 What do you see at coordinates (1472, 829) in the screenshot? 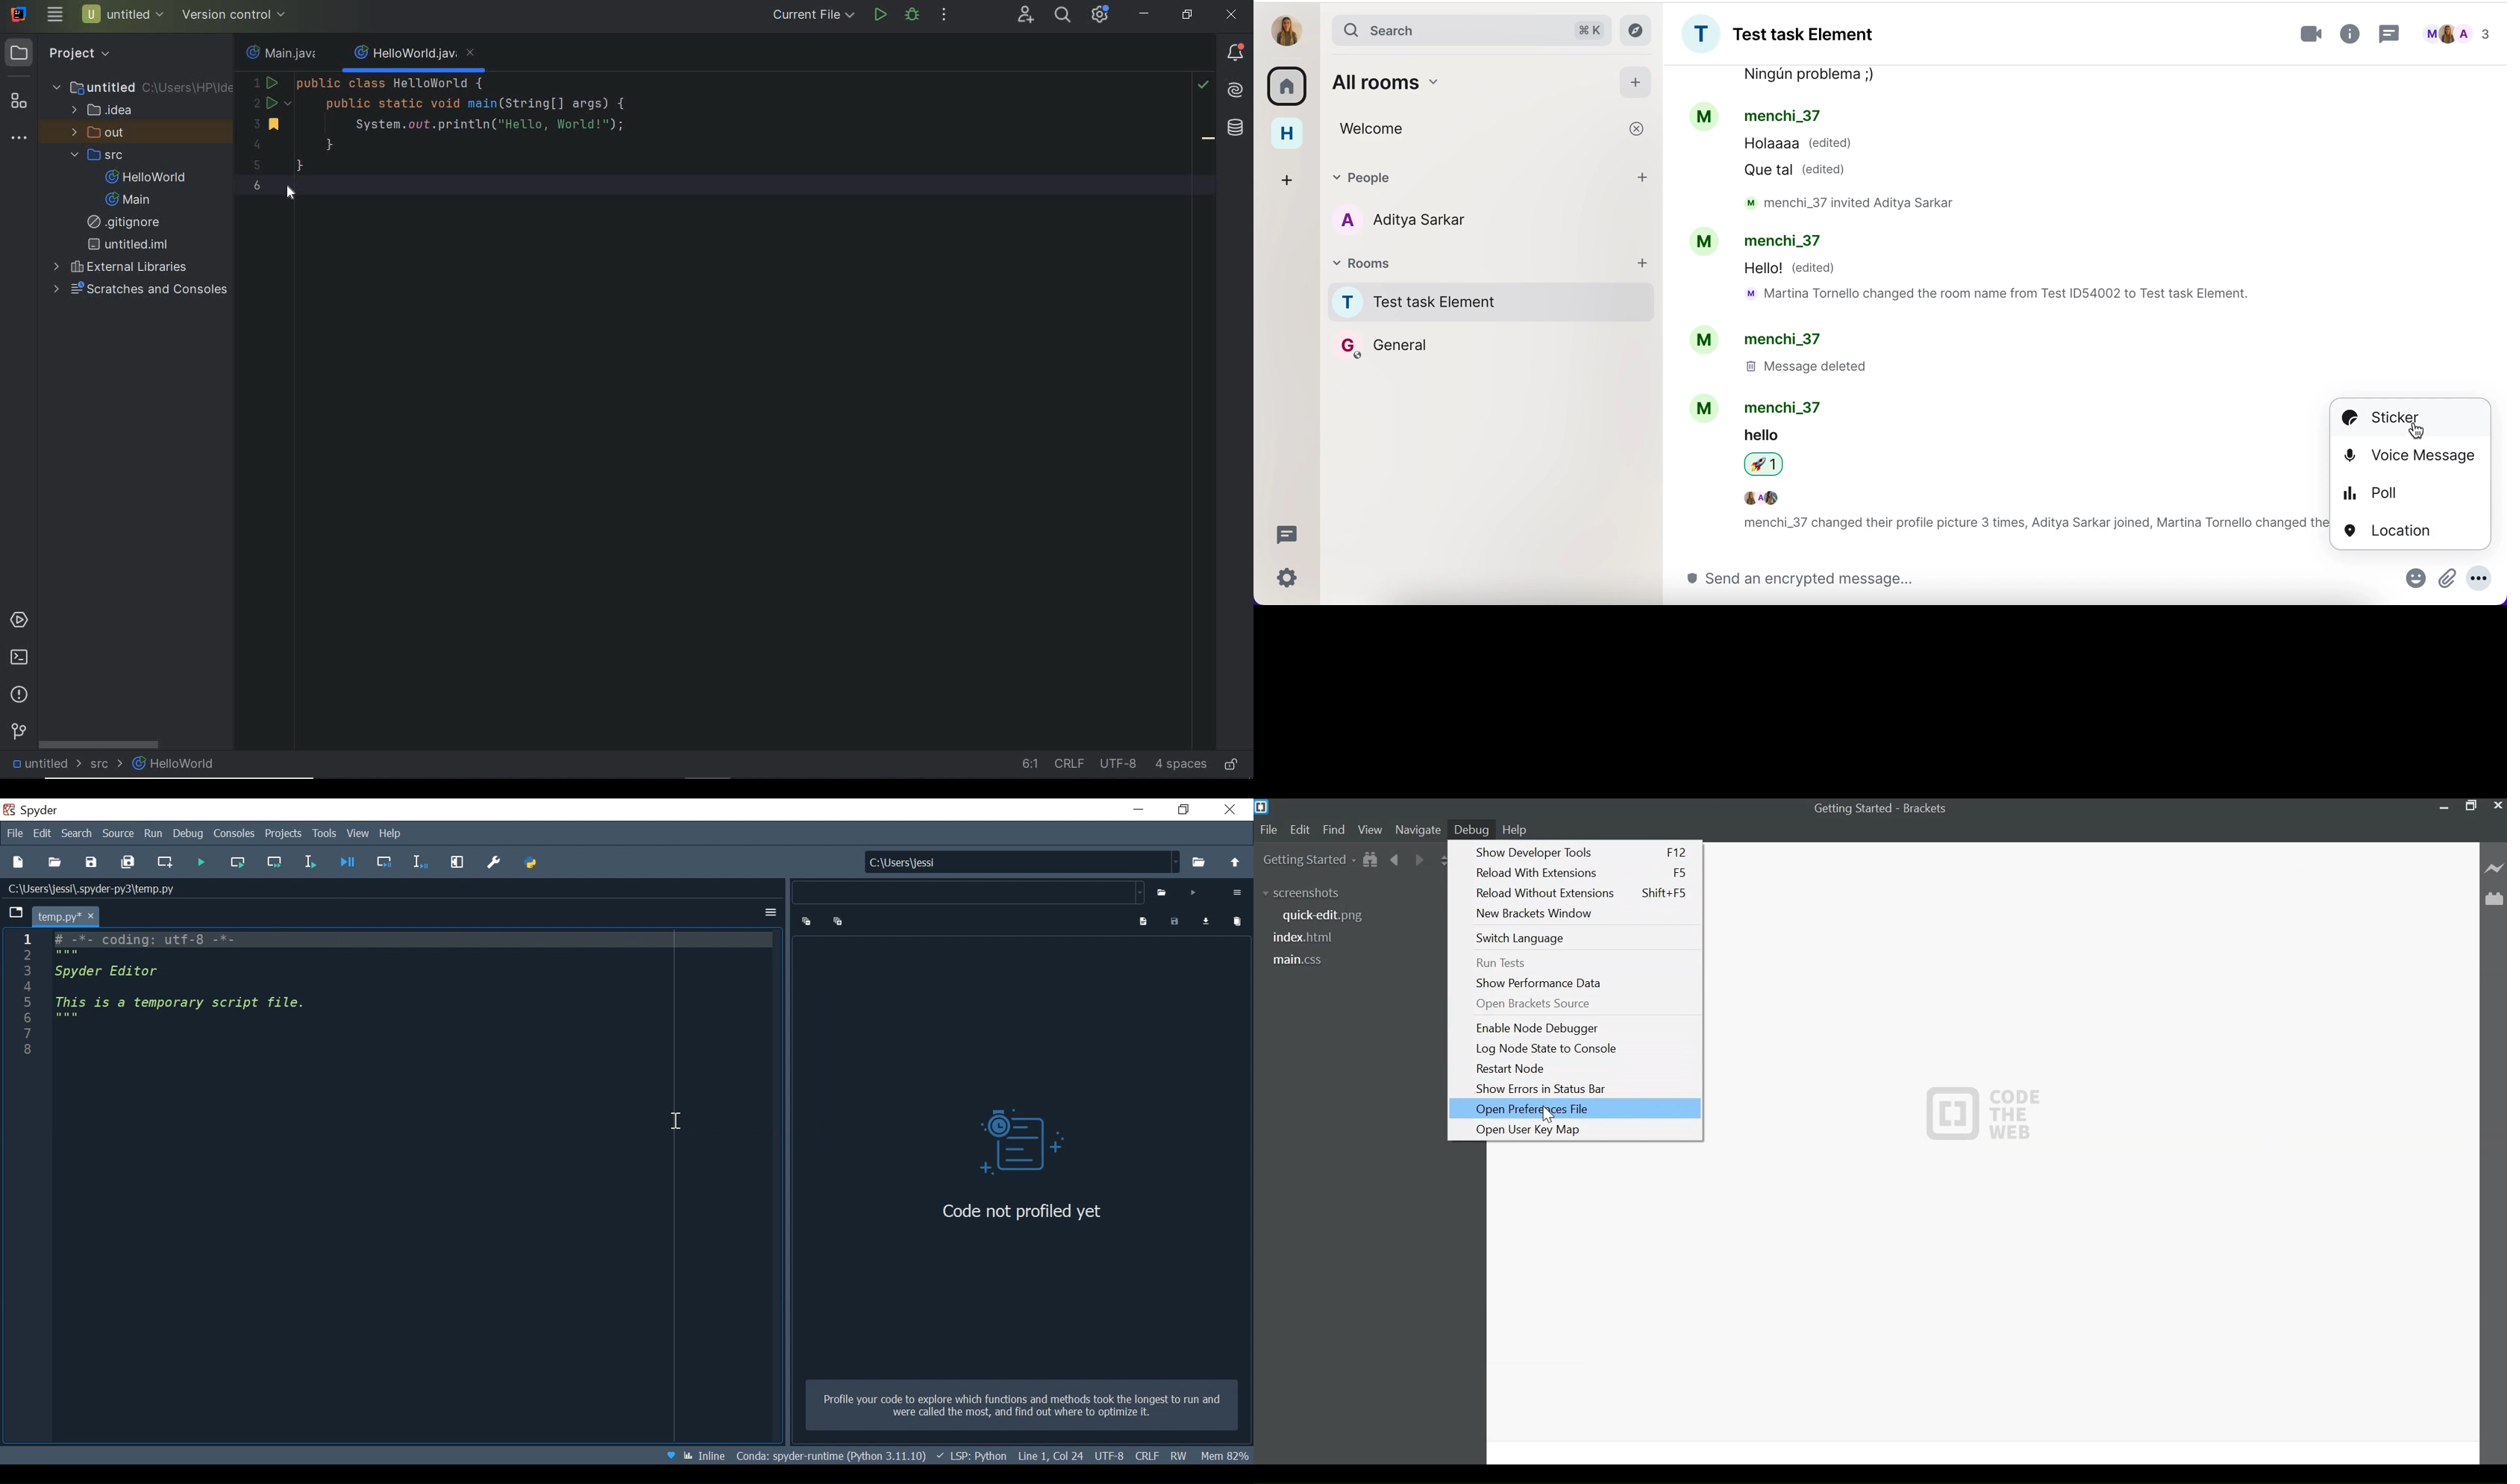
I see `Debug` at bounding box center [1472, 829].